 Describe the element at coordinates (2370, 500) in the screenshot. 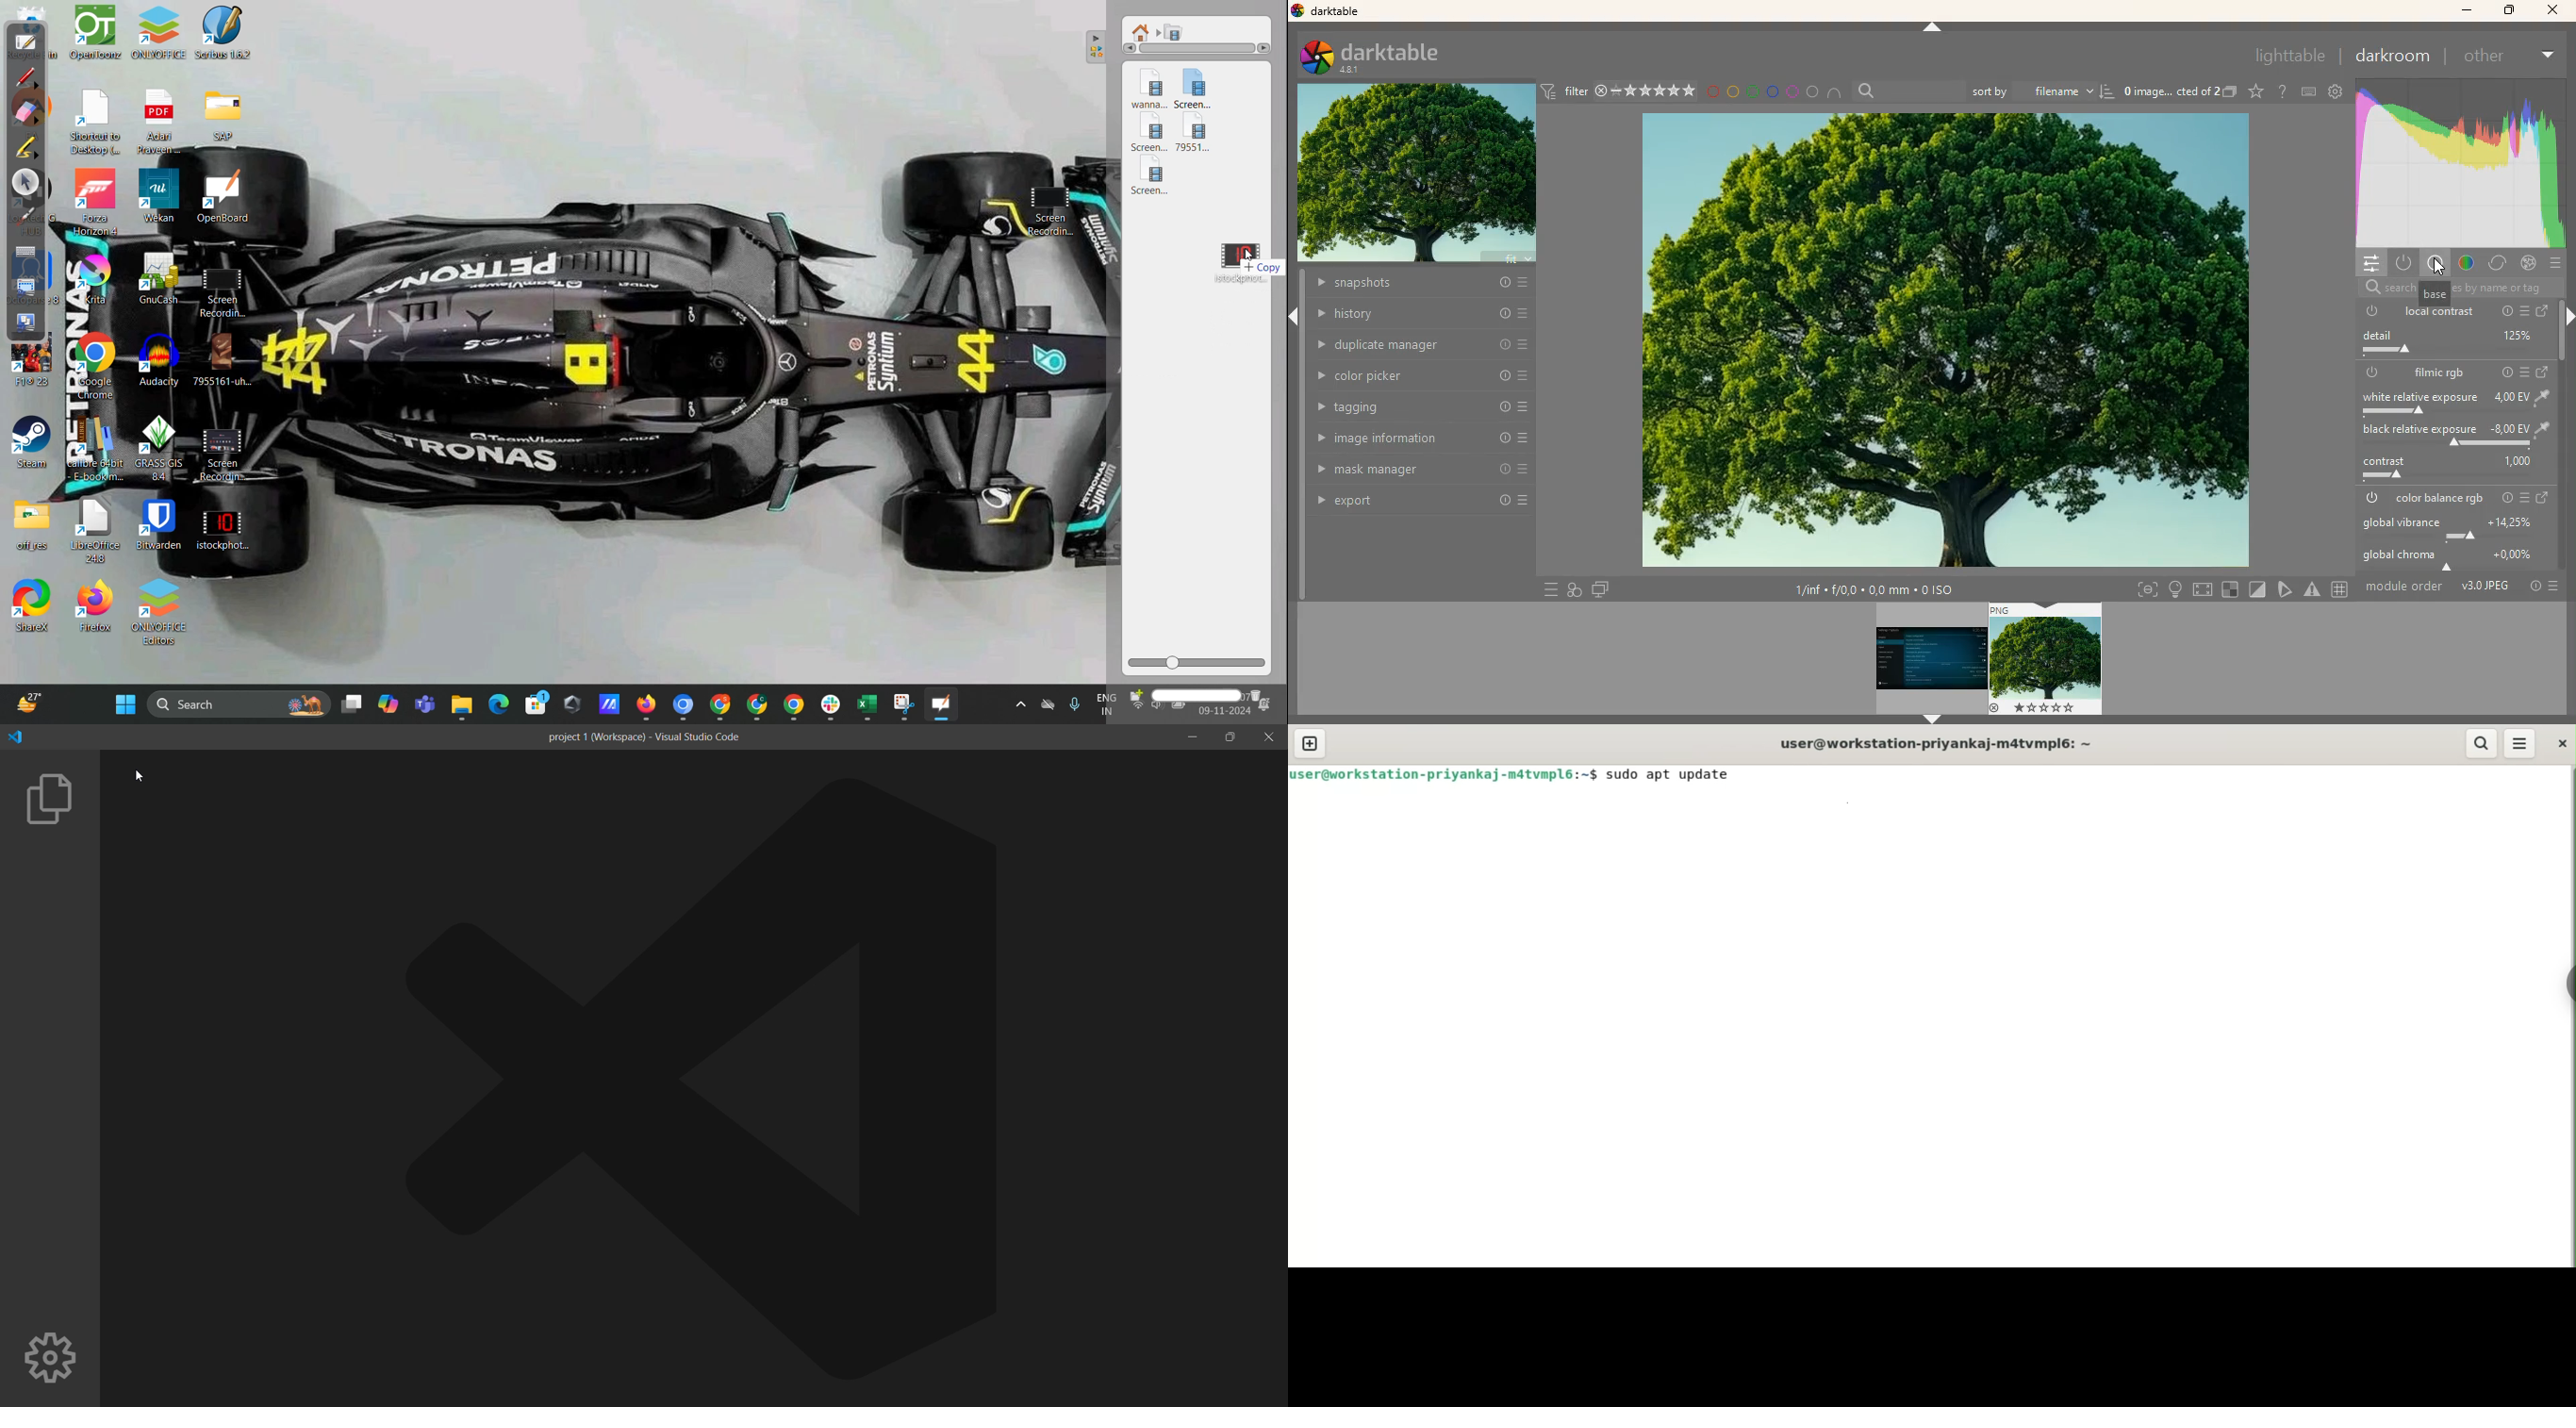

I see `power` at that location.